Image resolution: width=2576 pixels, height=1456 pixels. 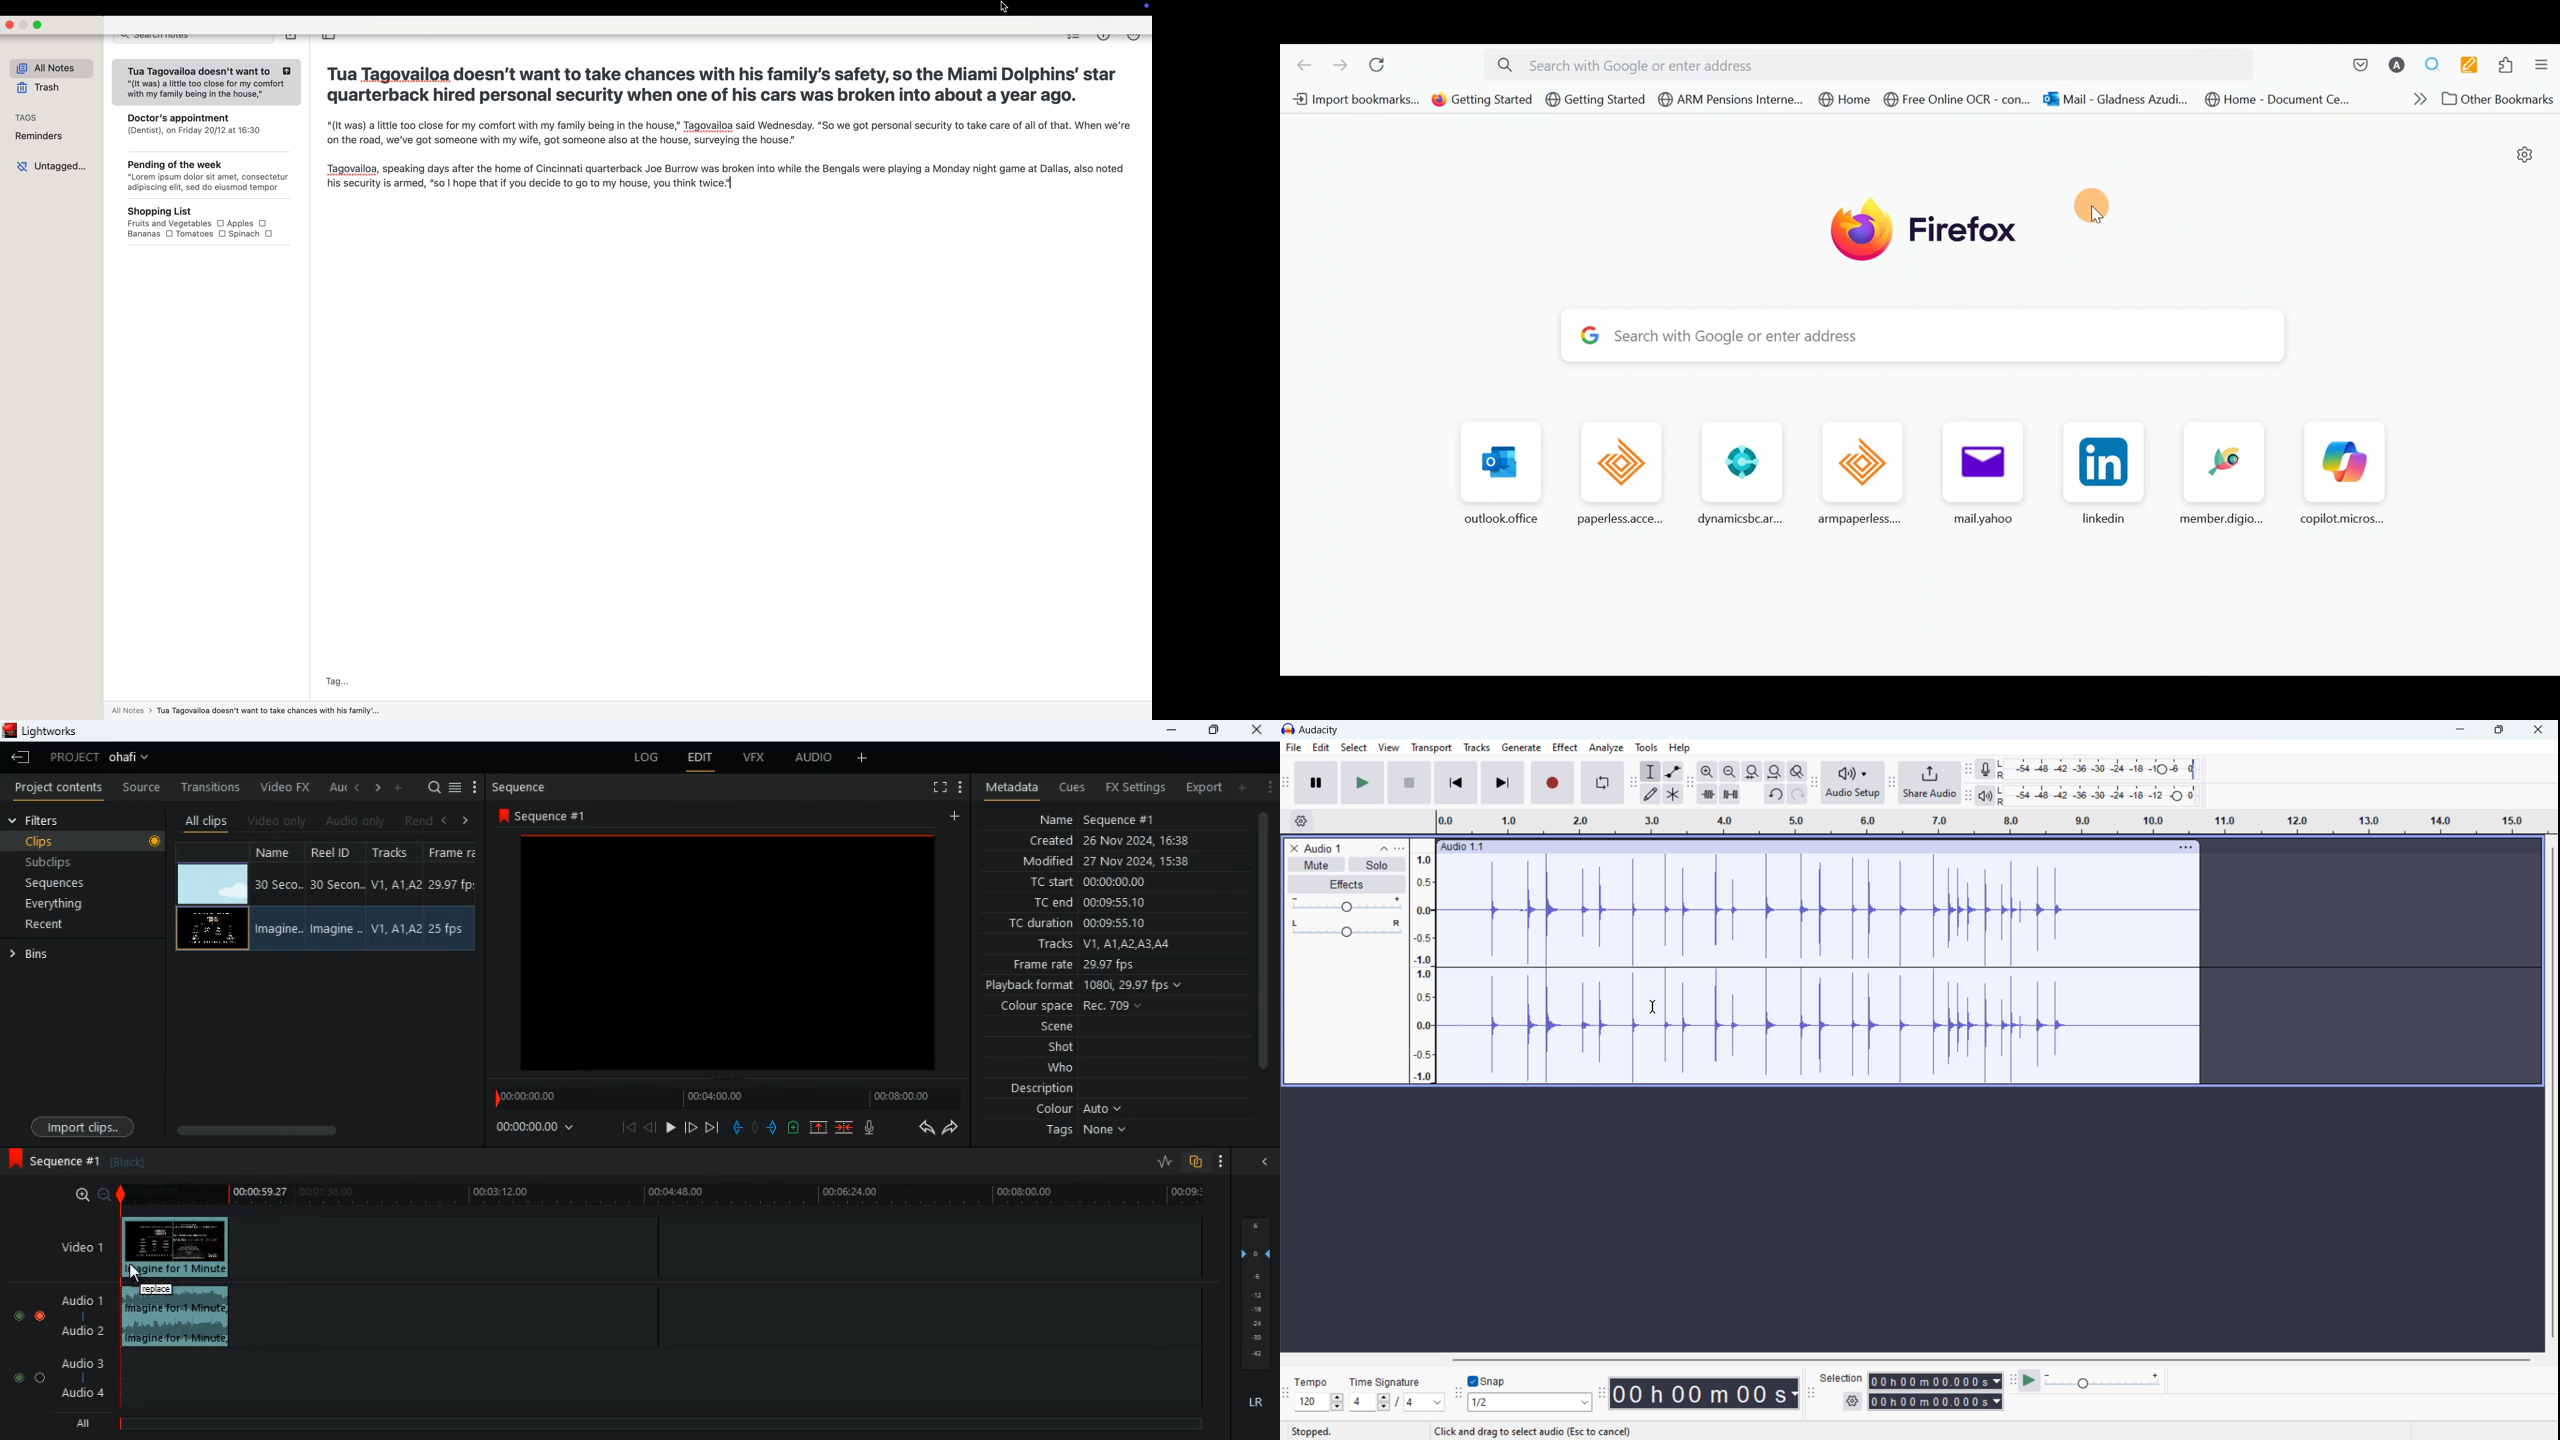 I want to click on time signature toolbar, so click(x=1286, y=1395).